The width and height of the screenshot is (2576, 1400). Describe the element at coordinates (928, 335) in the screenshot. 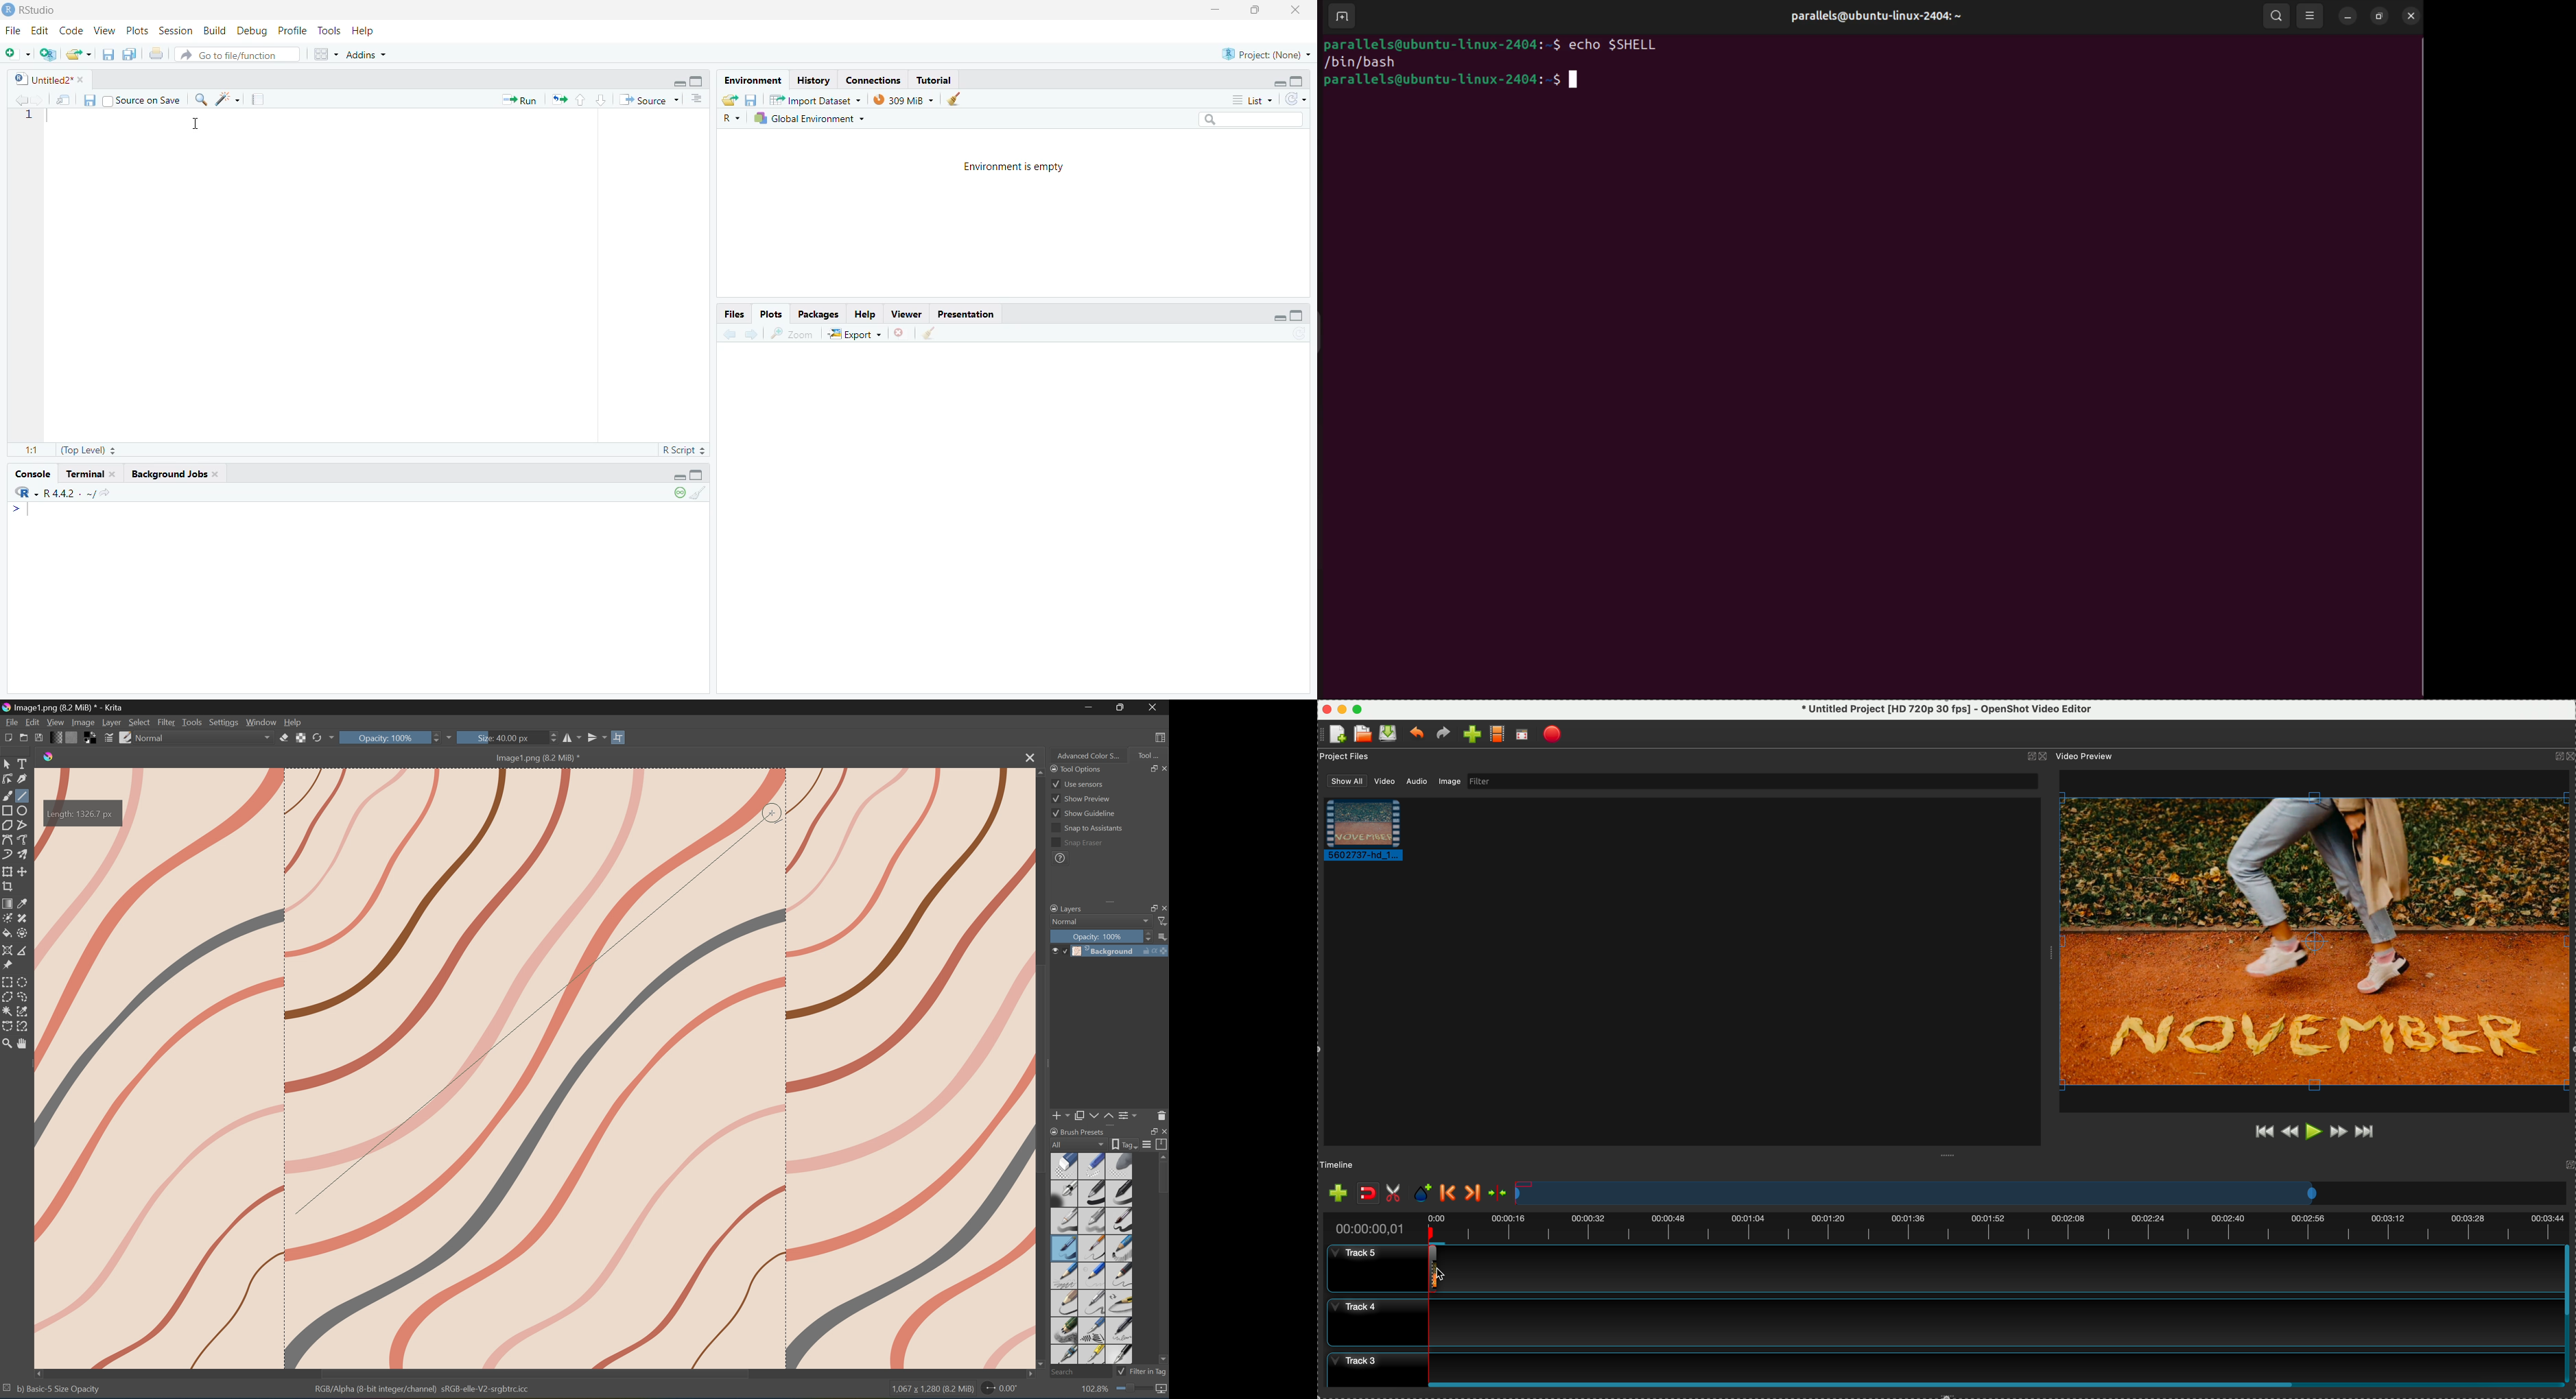

I see `clear` at that location.